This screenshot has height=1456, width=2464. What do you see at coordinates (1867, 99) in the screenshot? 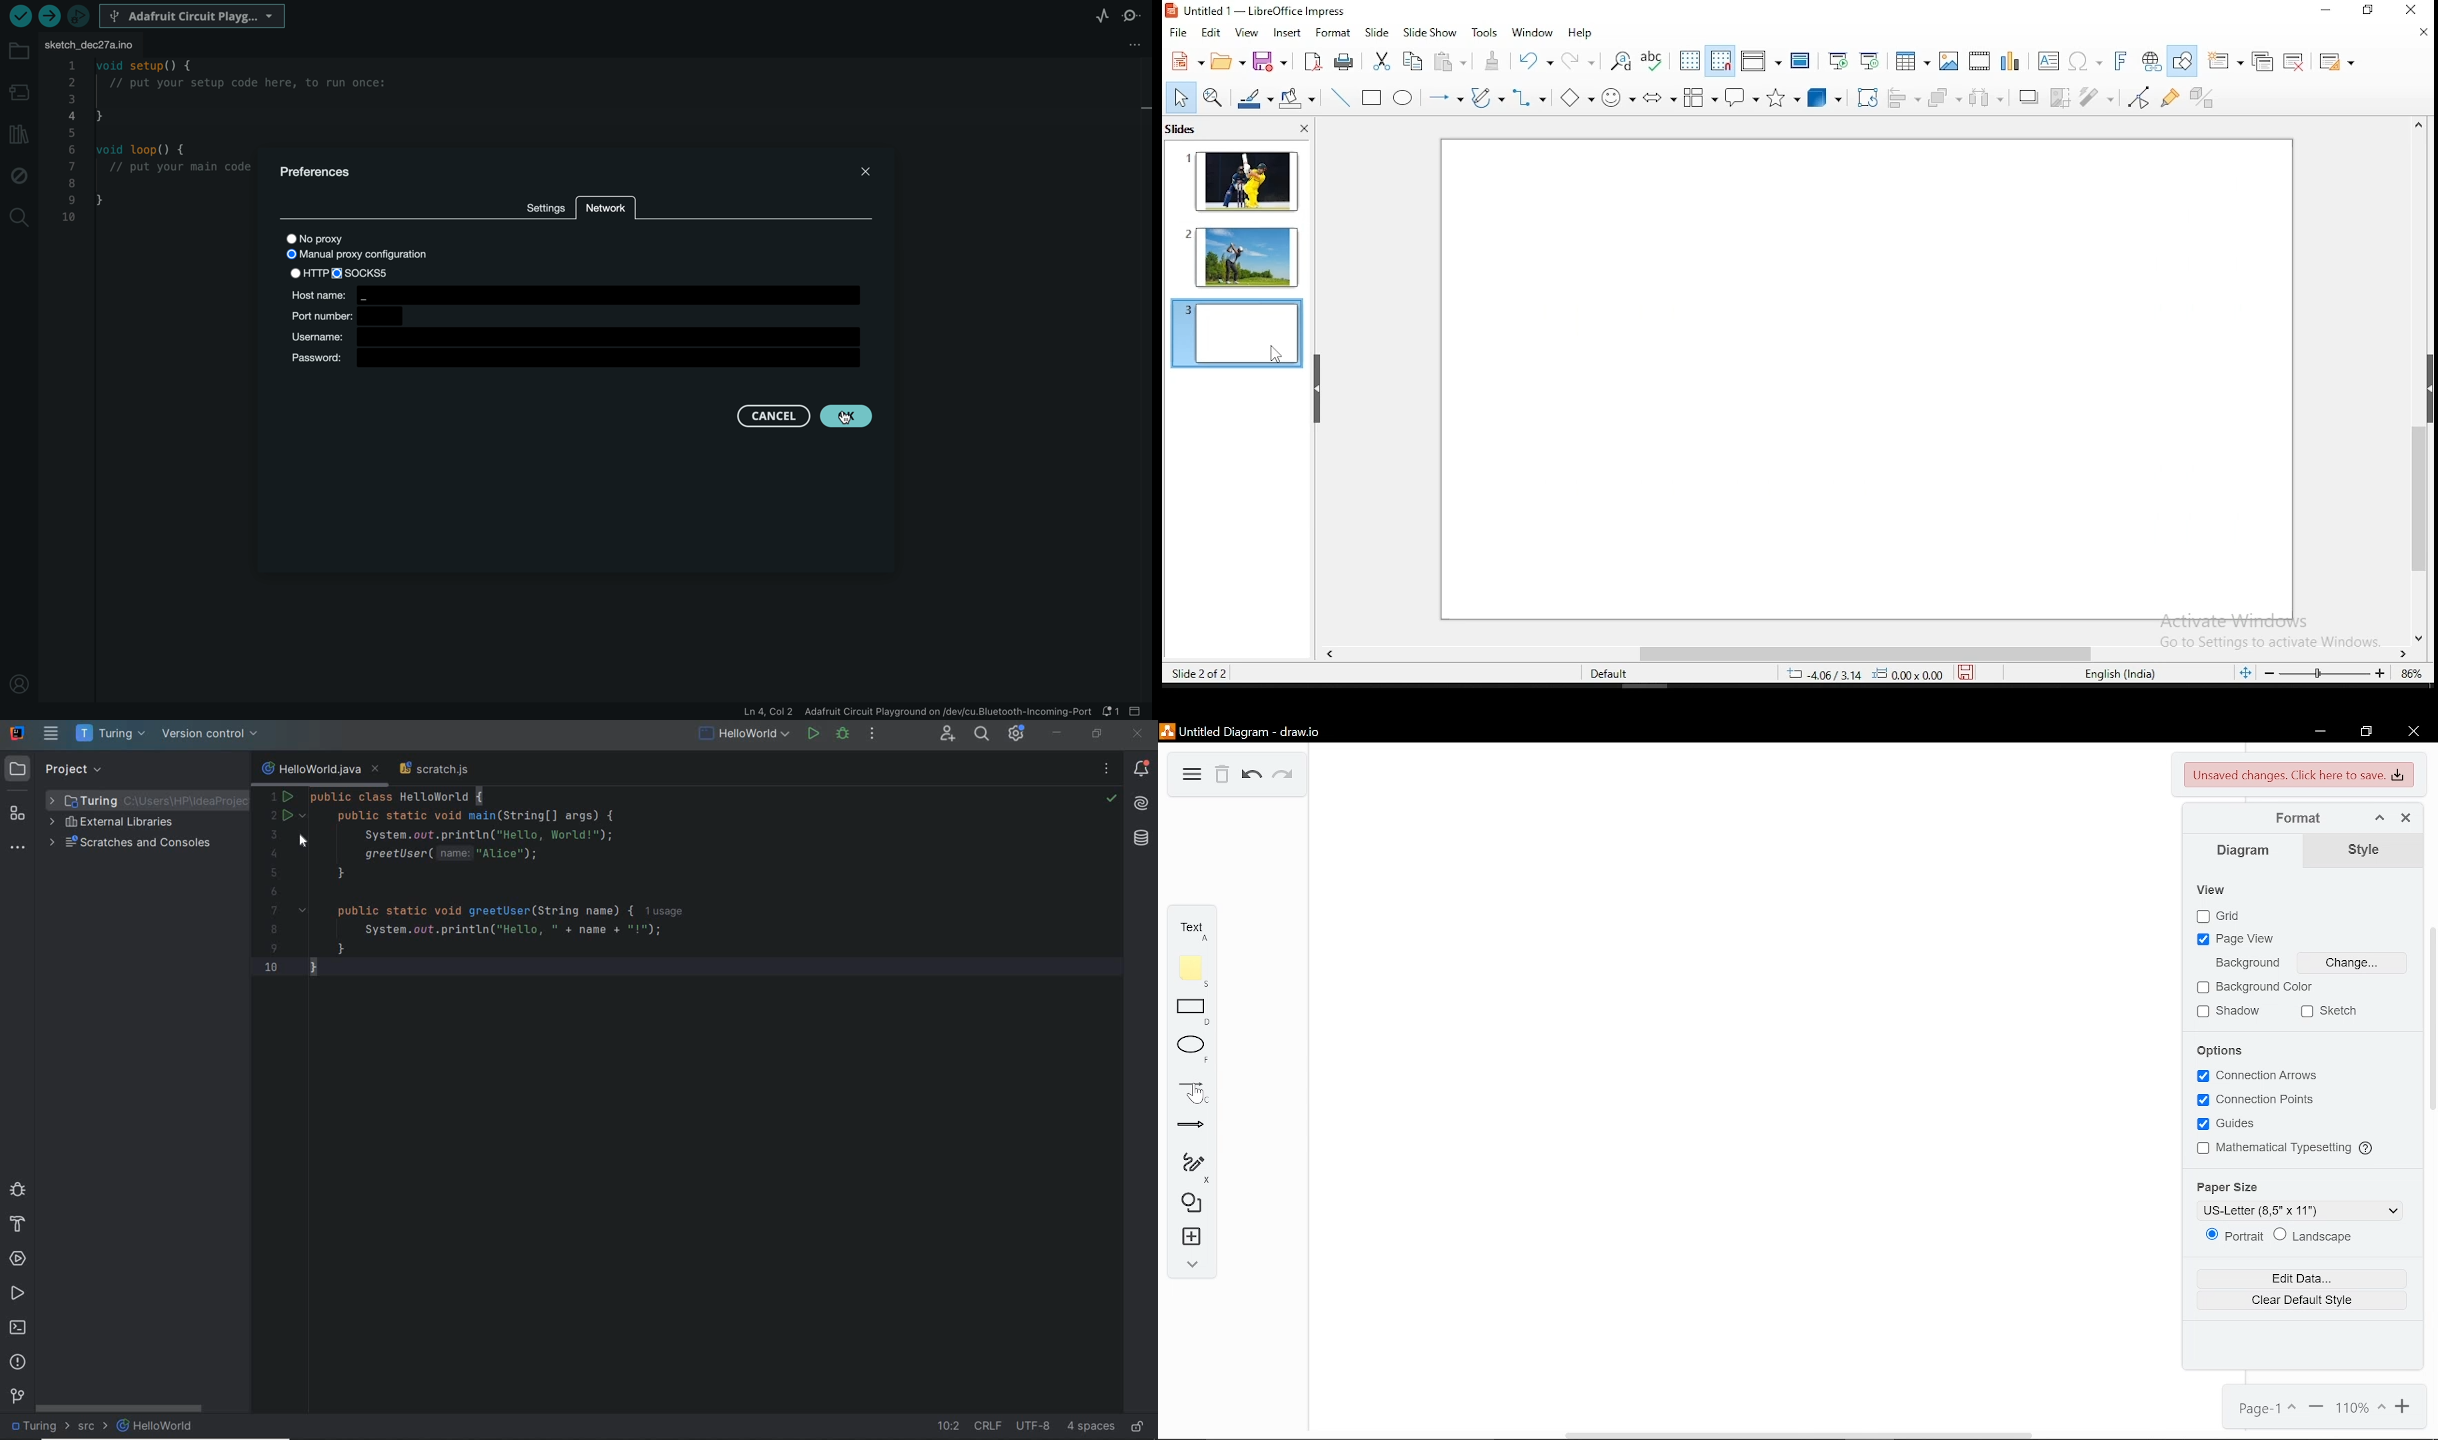
I see `rotate` at bounding box center [1867, 99].